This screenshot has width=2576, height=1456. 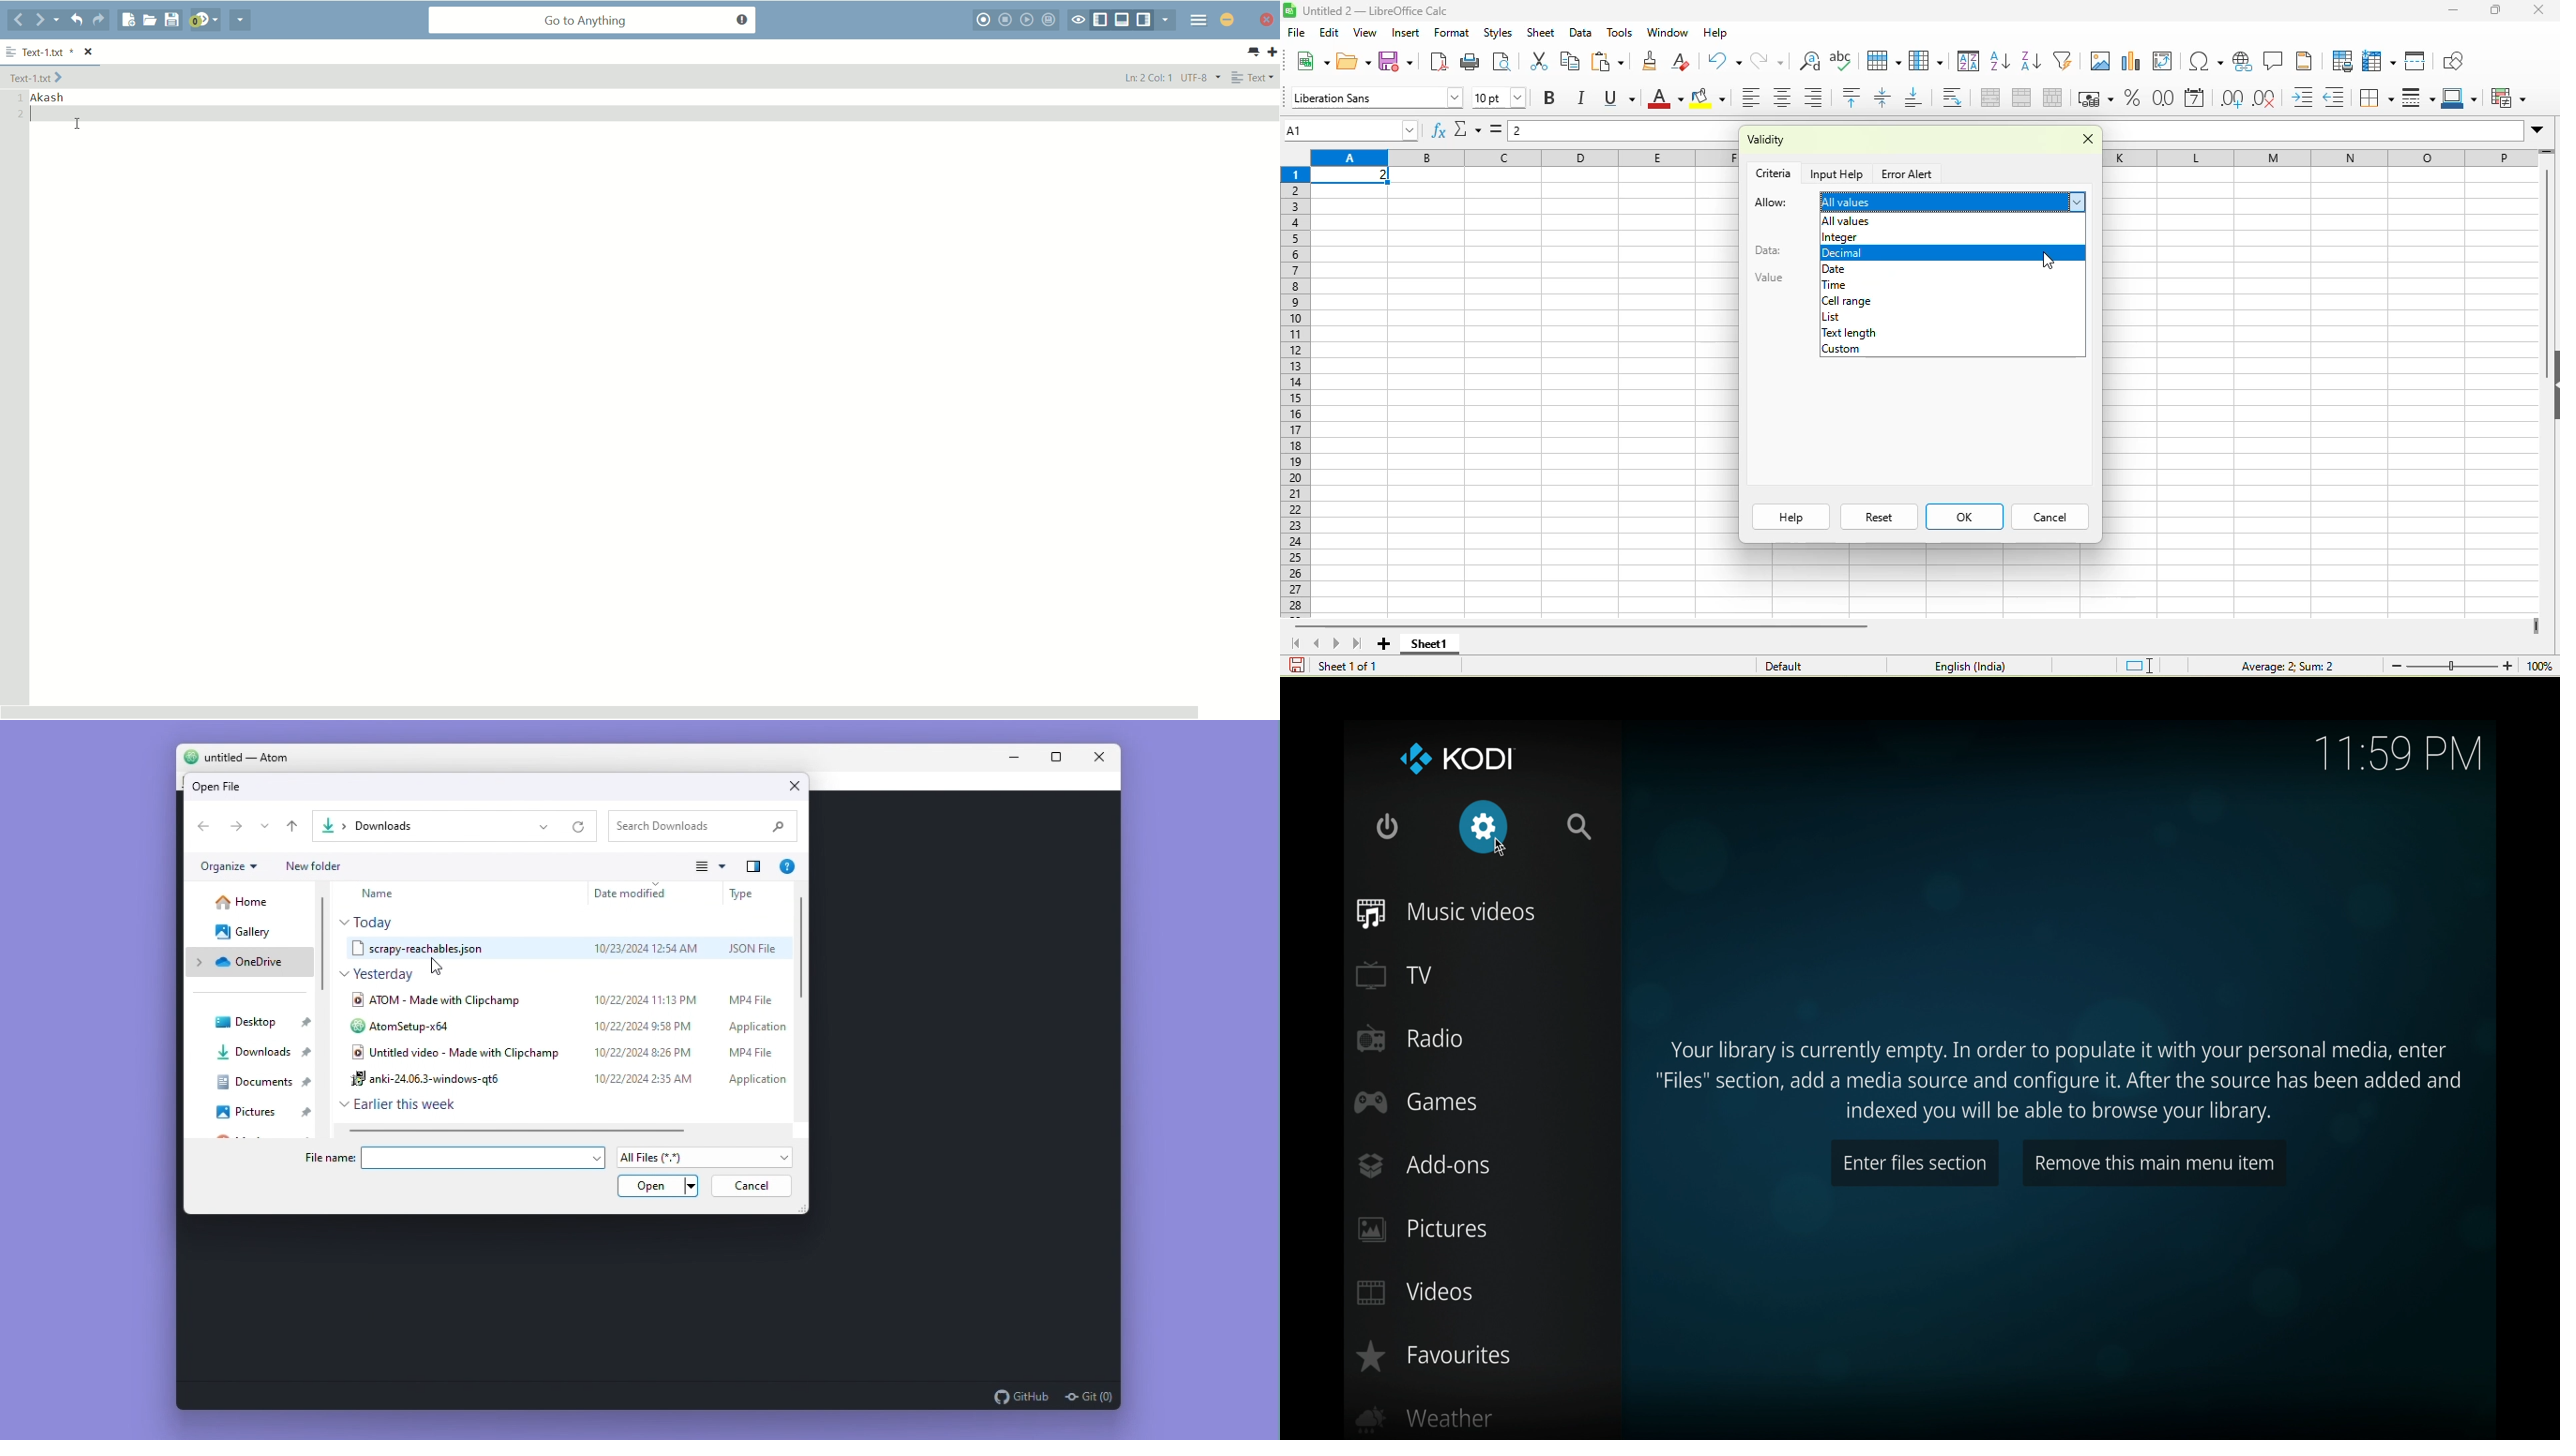 I want to click on clone formatting, so click(x=1655, y=60).